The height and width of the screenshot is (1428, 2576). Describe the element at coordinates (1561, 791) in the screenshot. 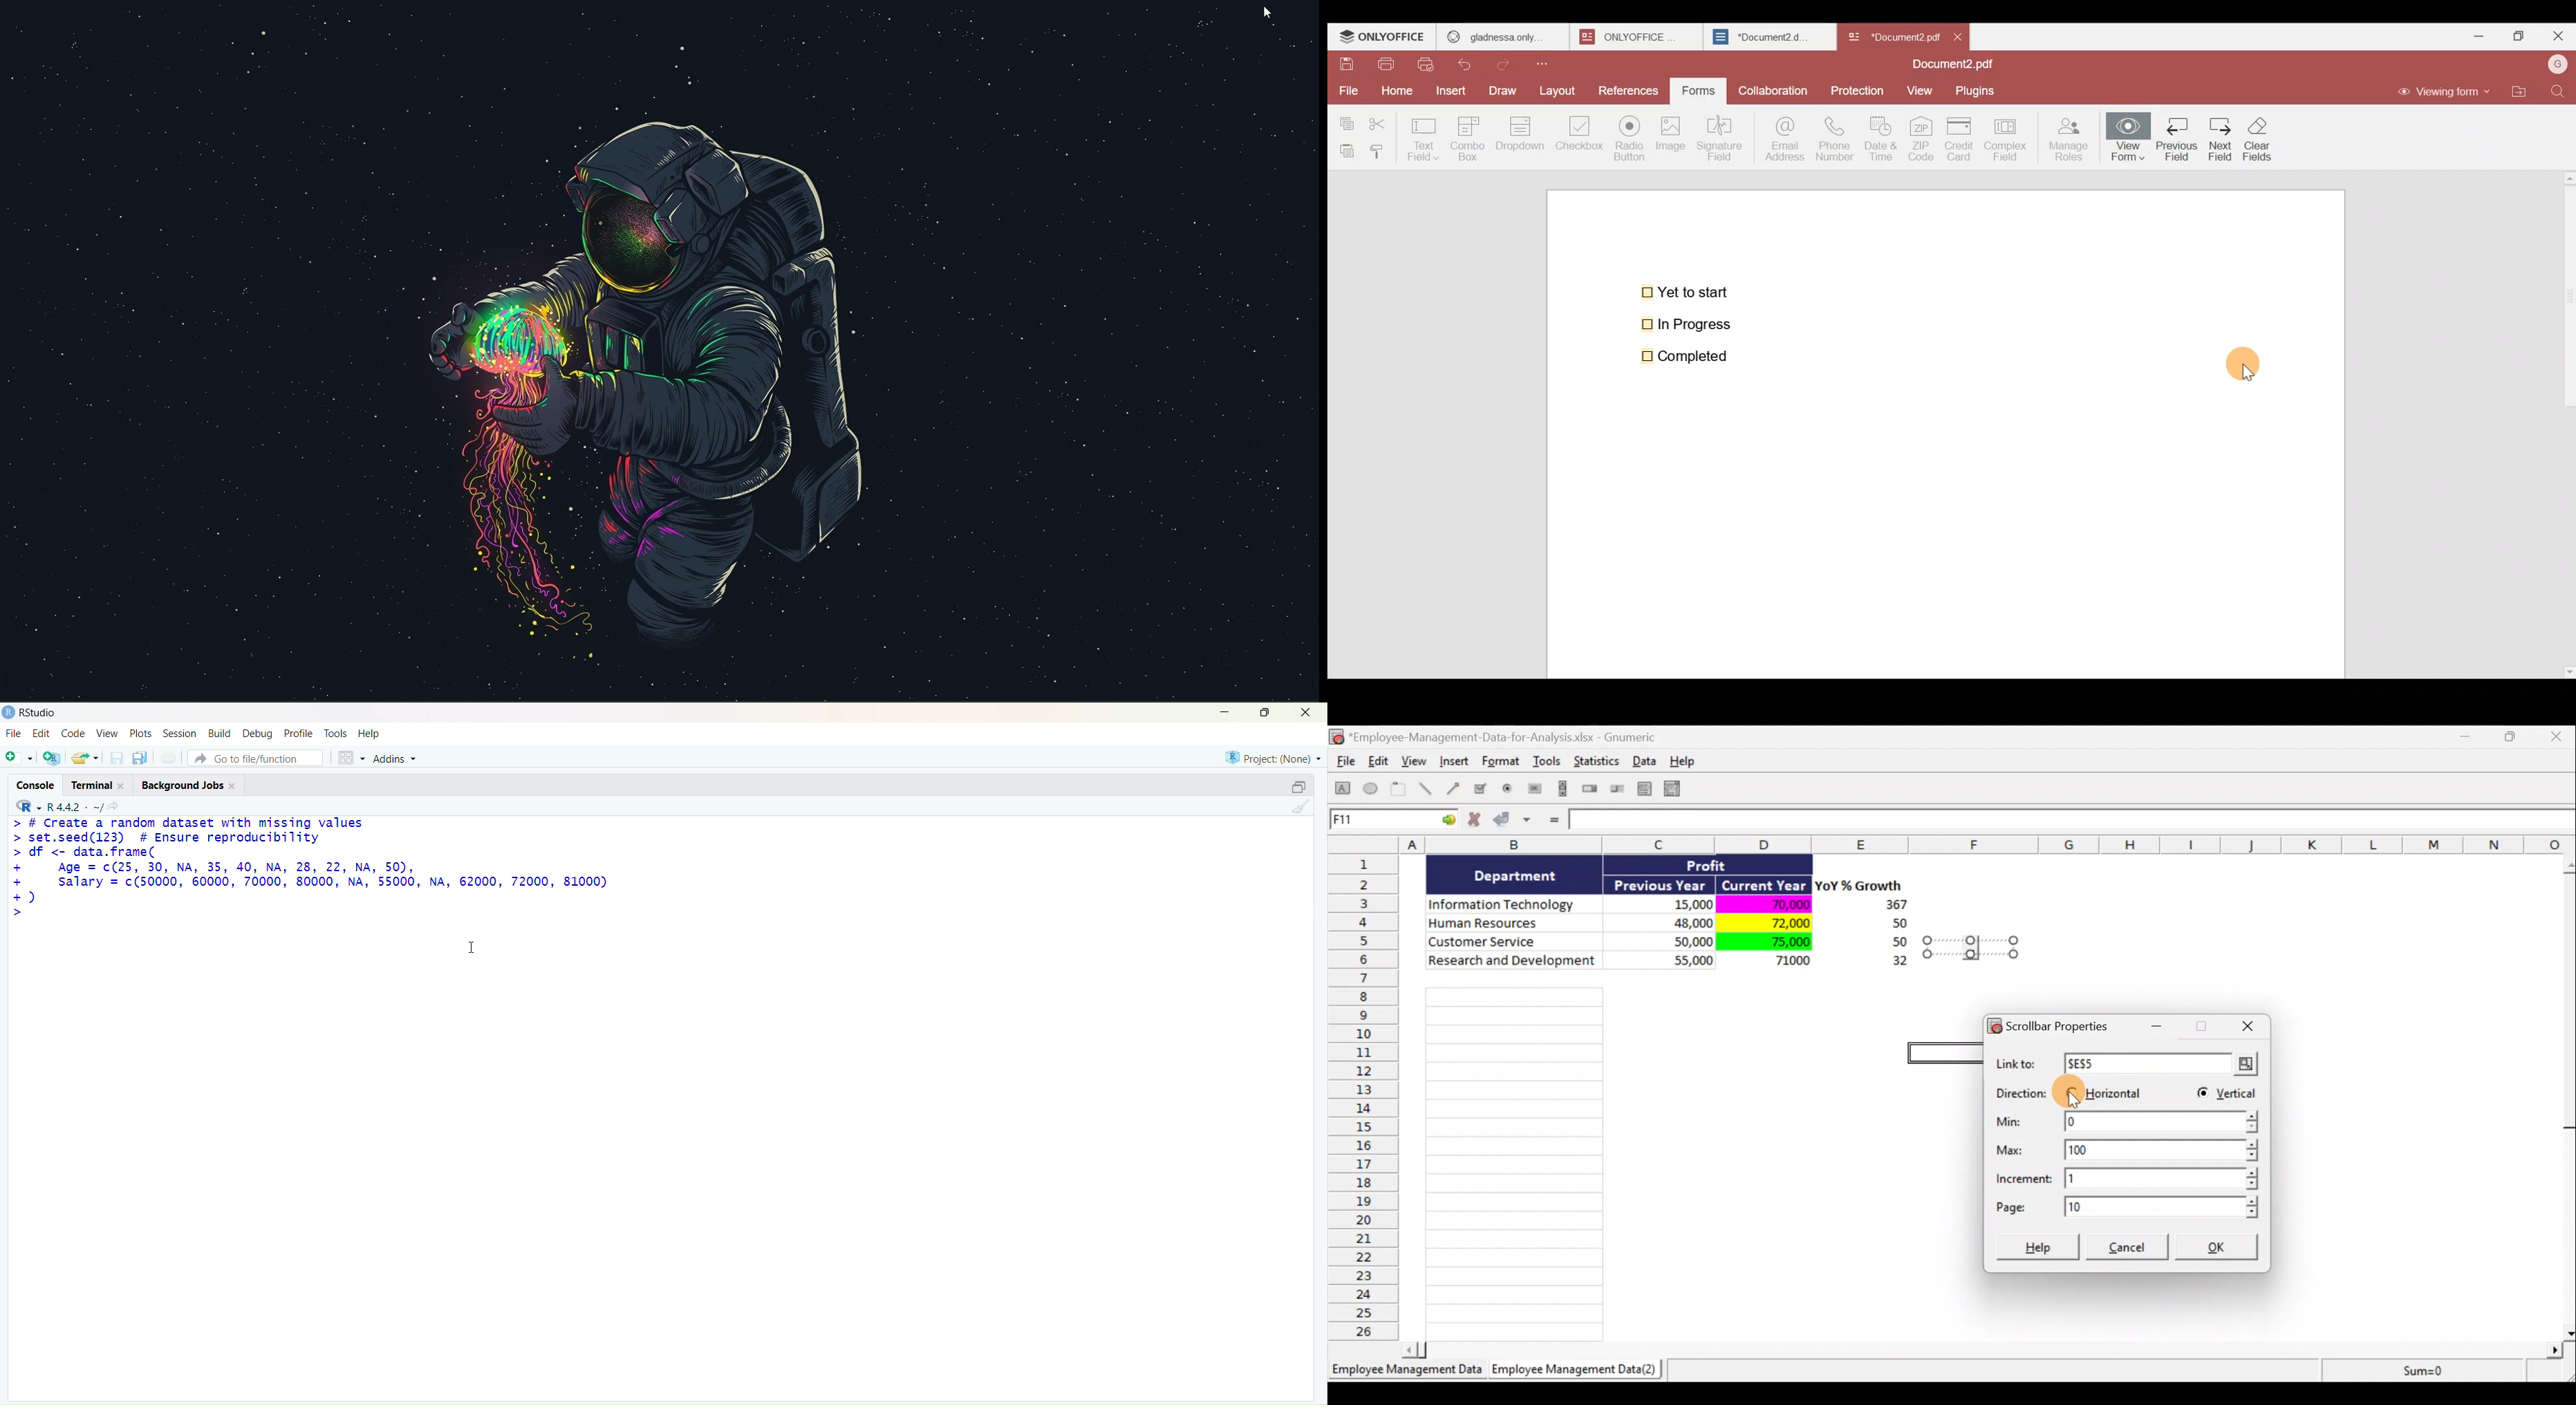

I see `Create a scrollbar` at that location.